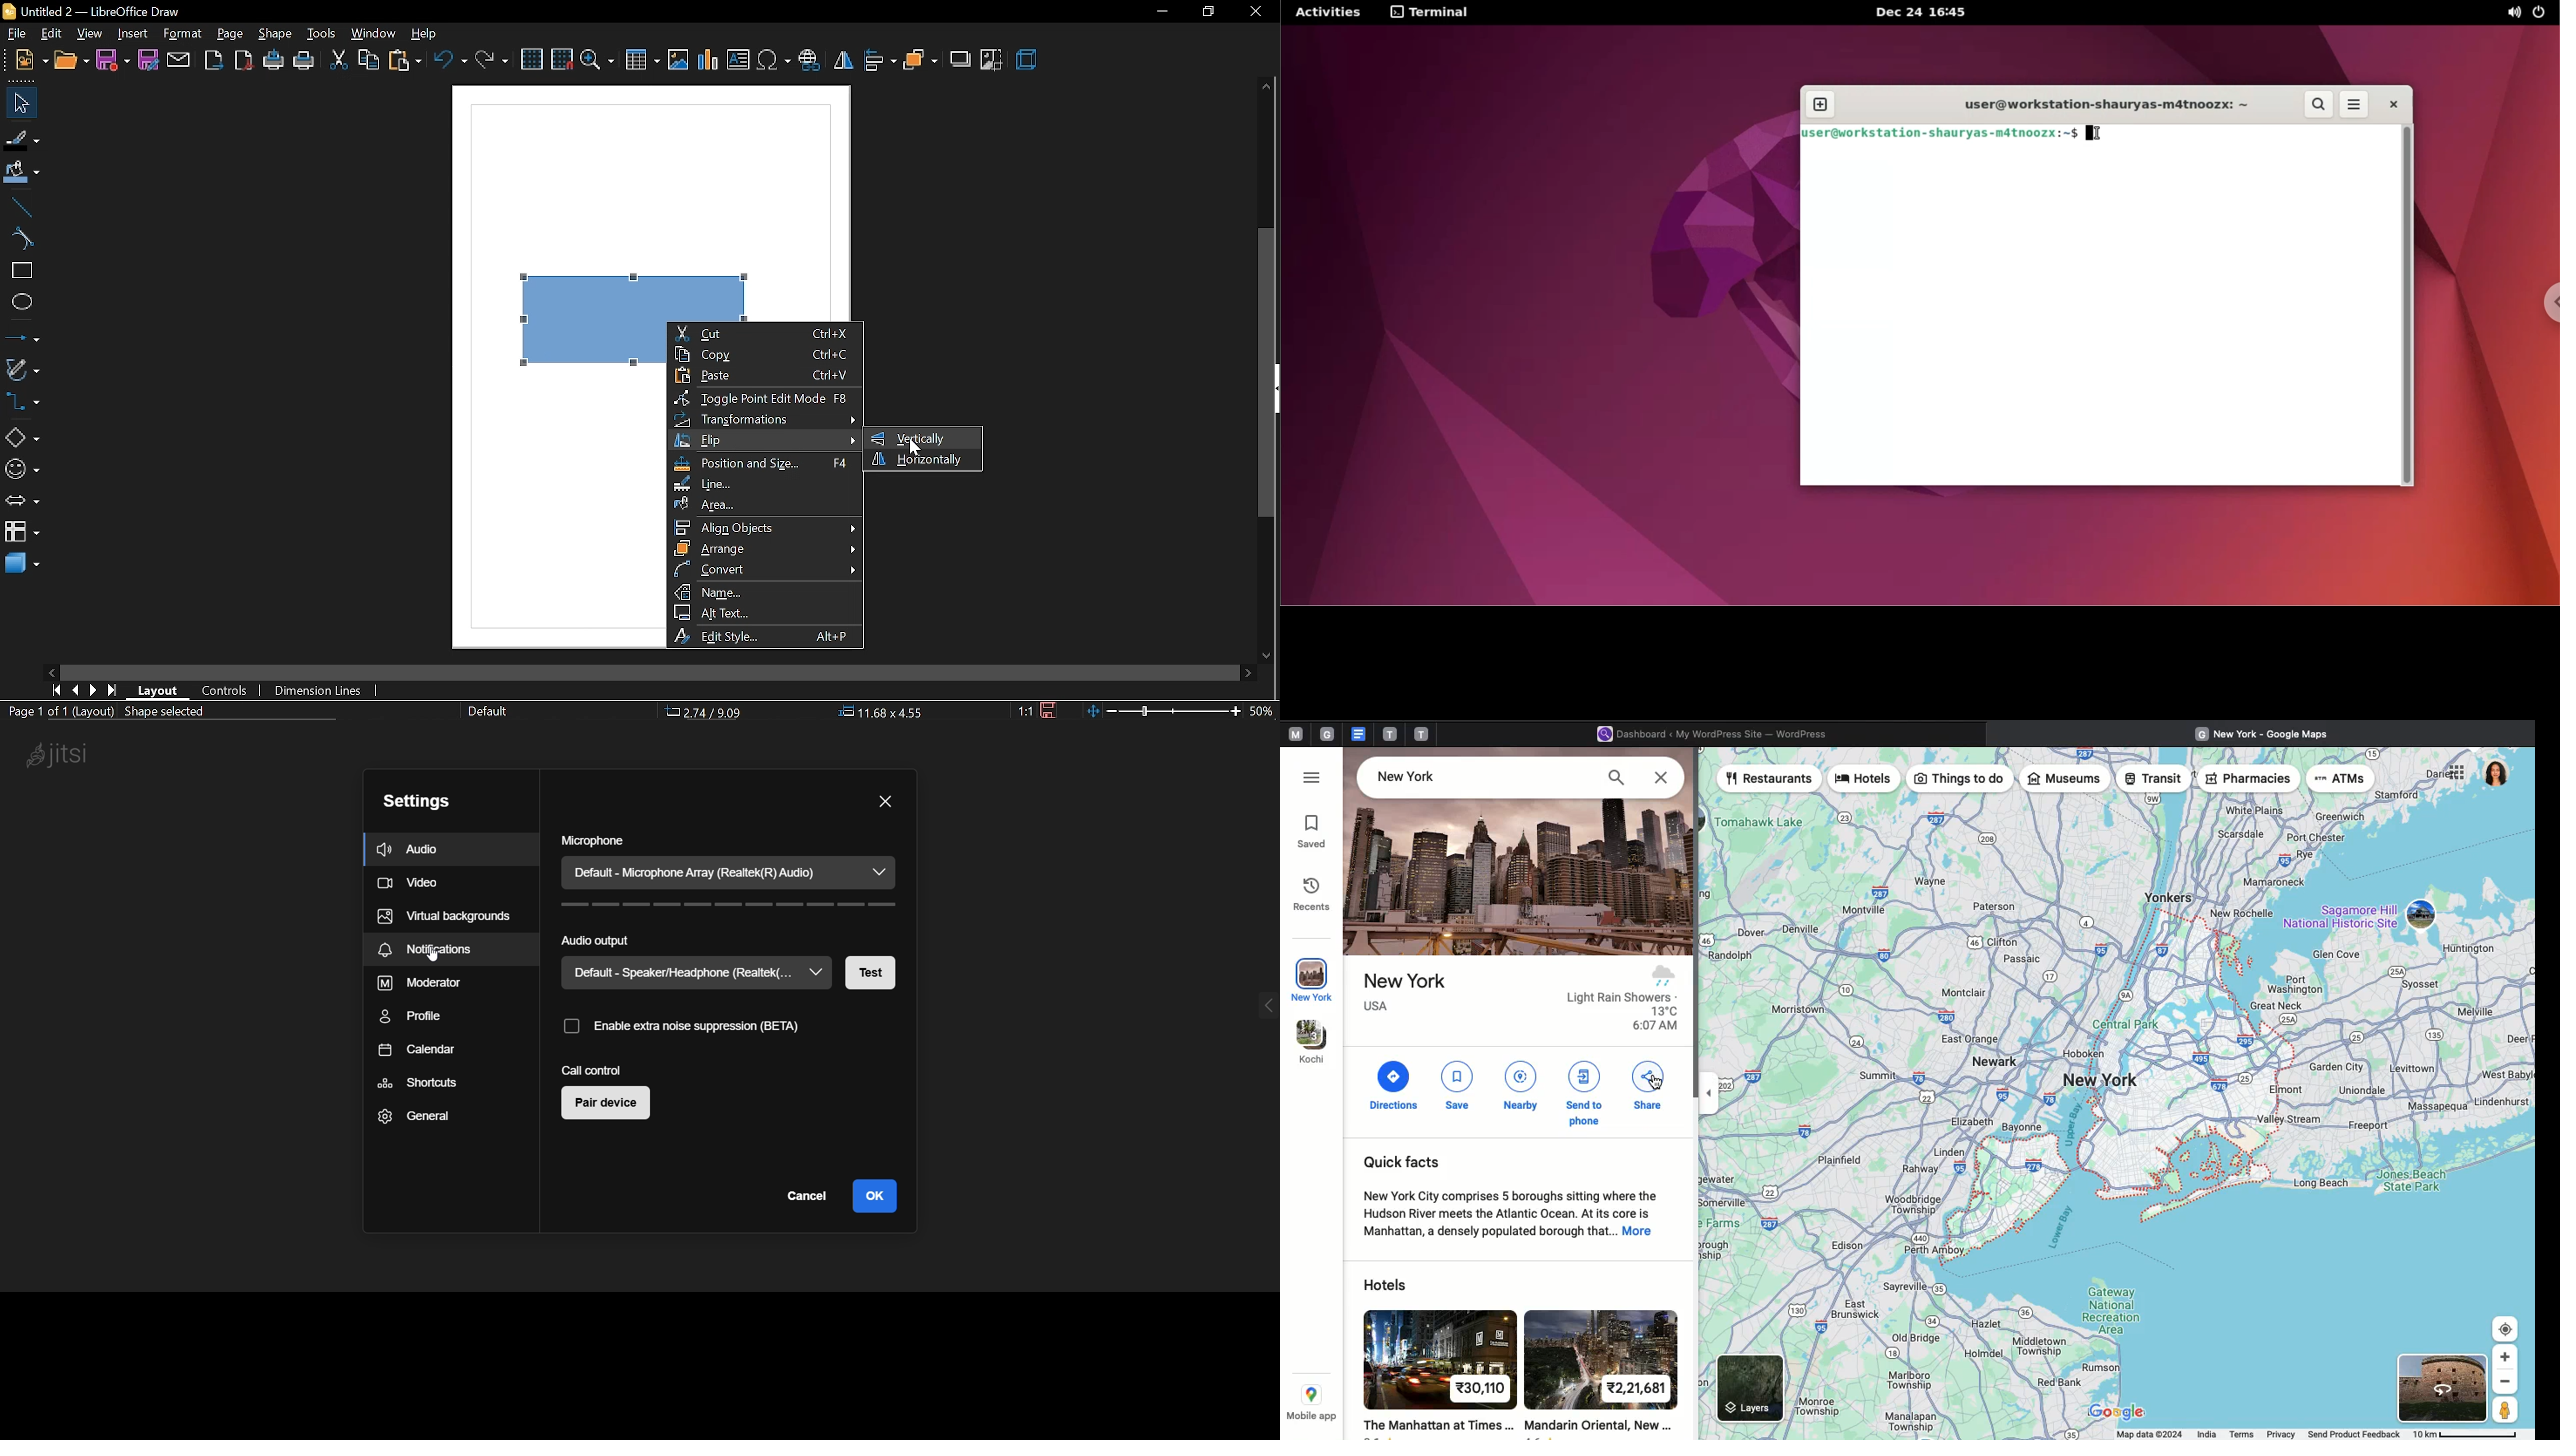 The height and width of the screenshot is (1456, 2576). Describe the element at coordinates (2154, 779) in the screenshot. I see `Transit` at that location.